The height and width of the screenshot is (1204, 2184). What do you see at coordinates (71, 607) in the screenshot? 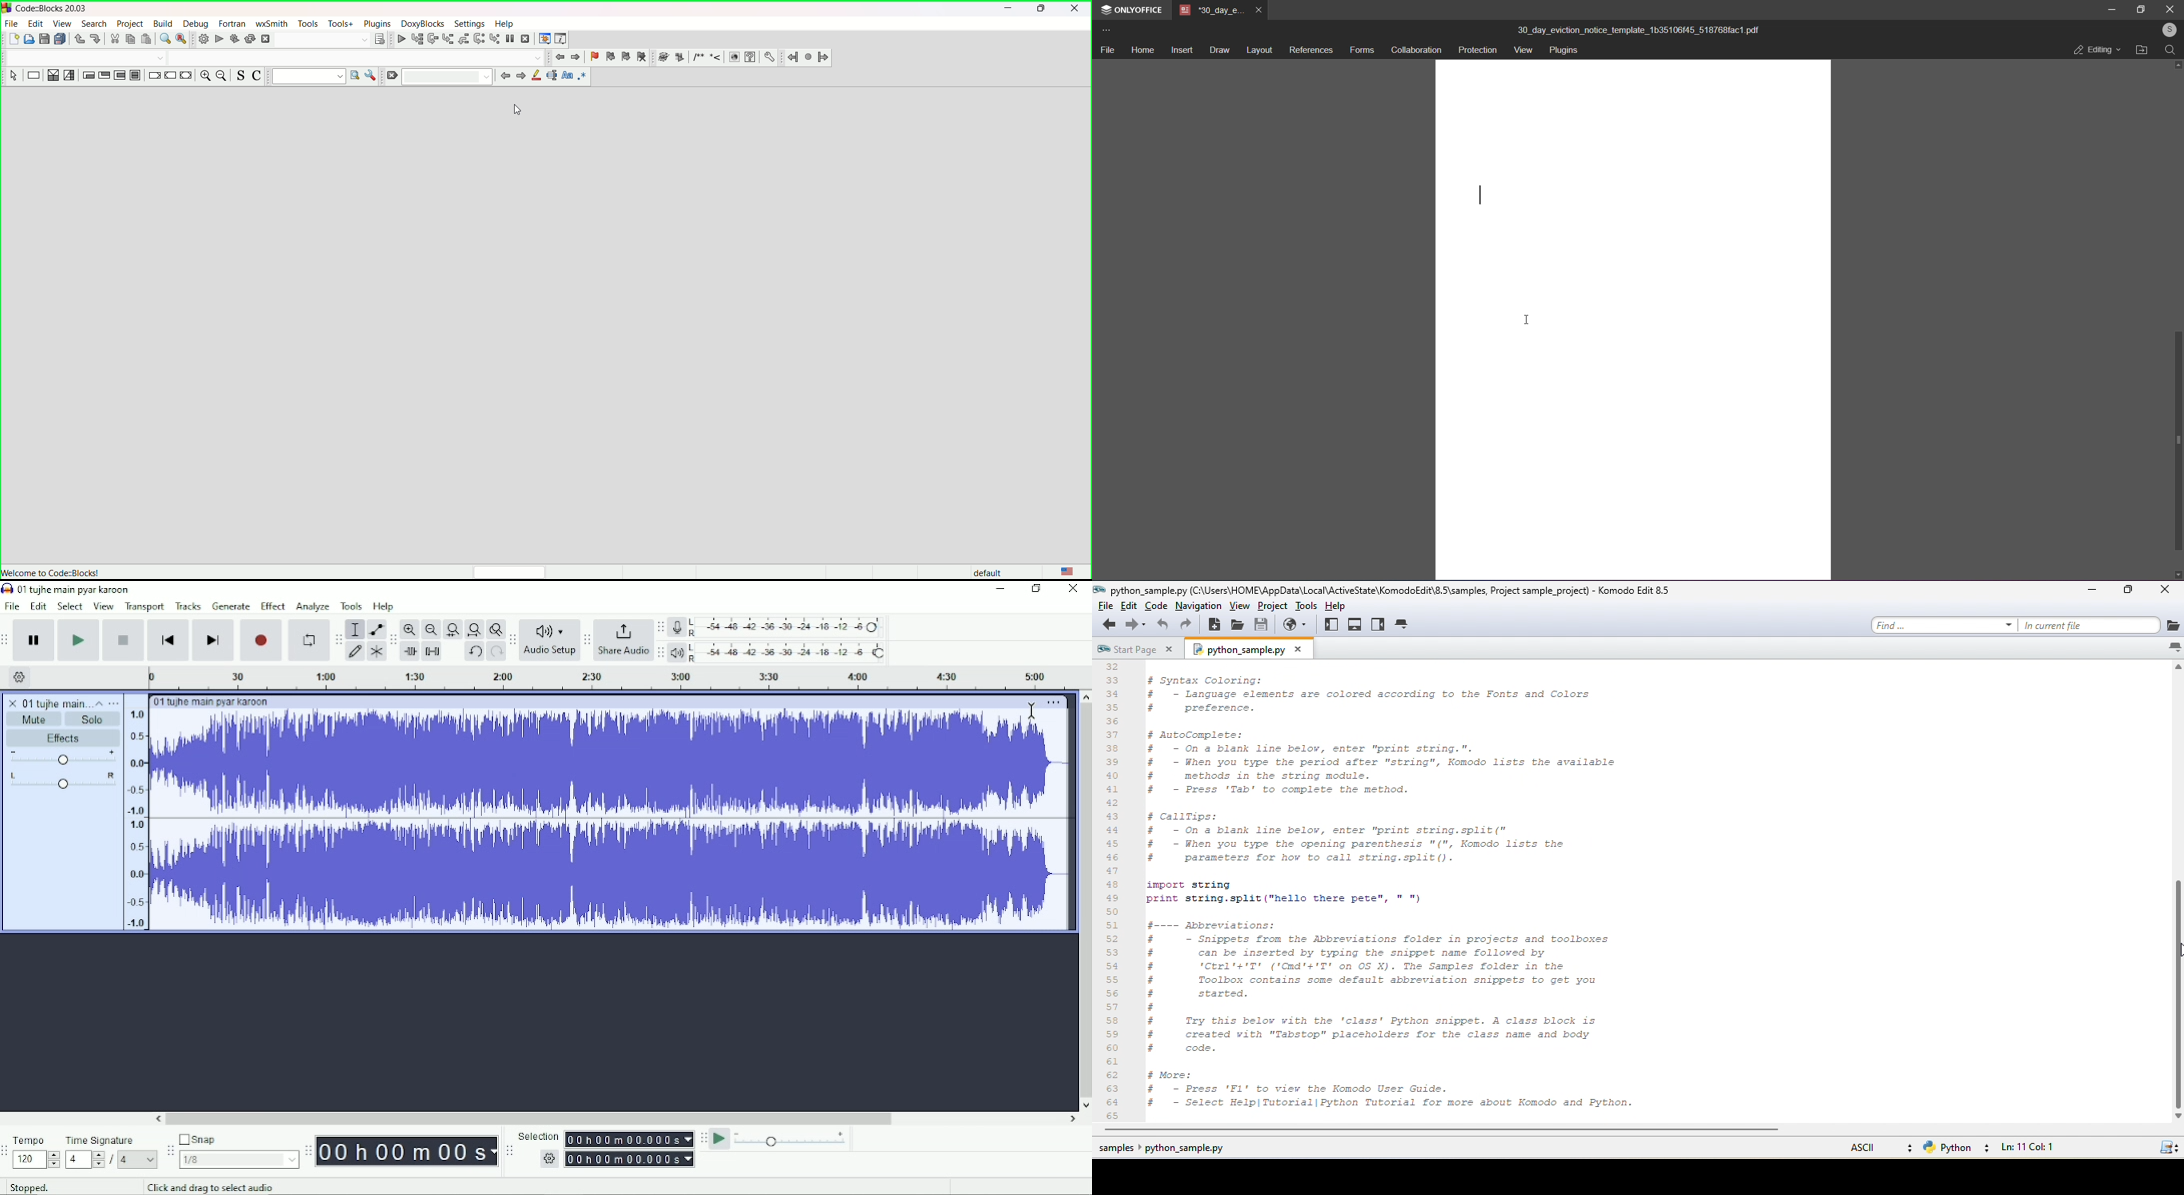
I see `Select` at bounding box center [71, 607].